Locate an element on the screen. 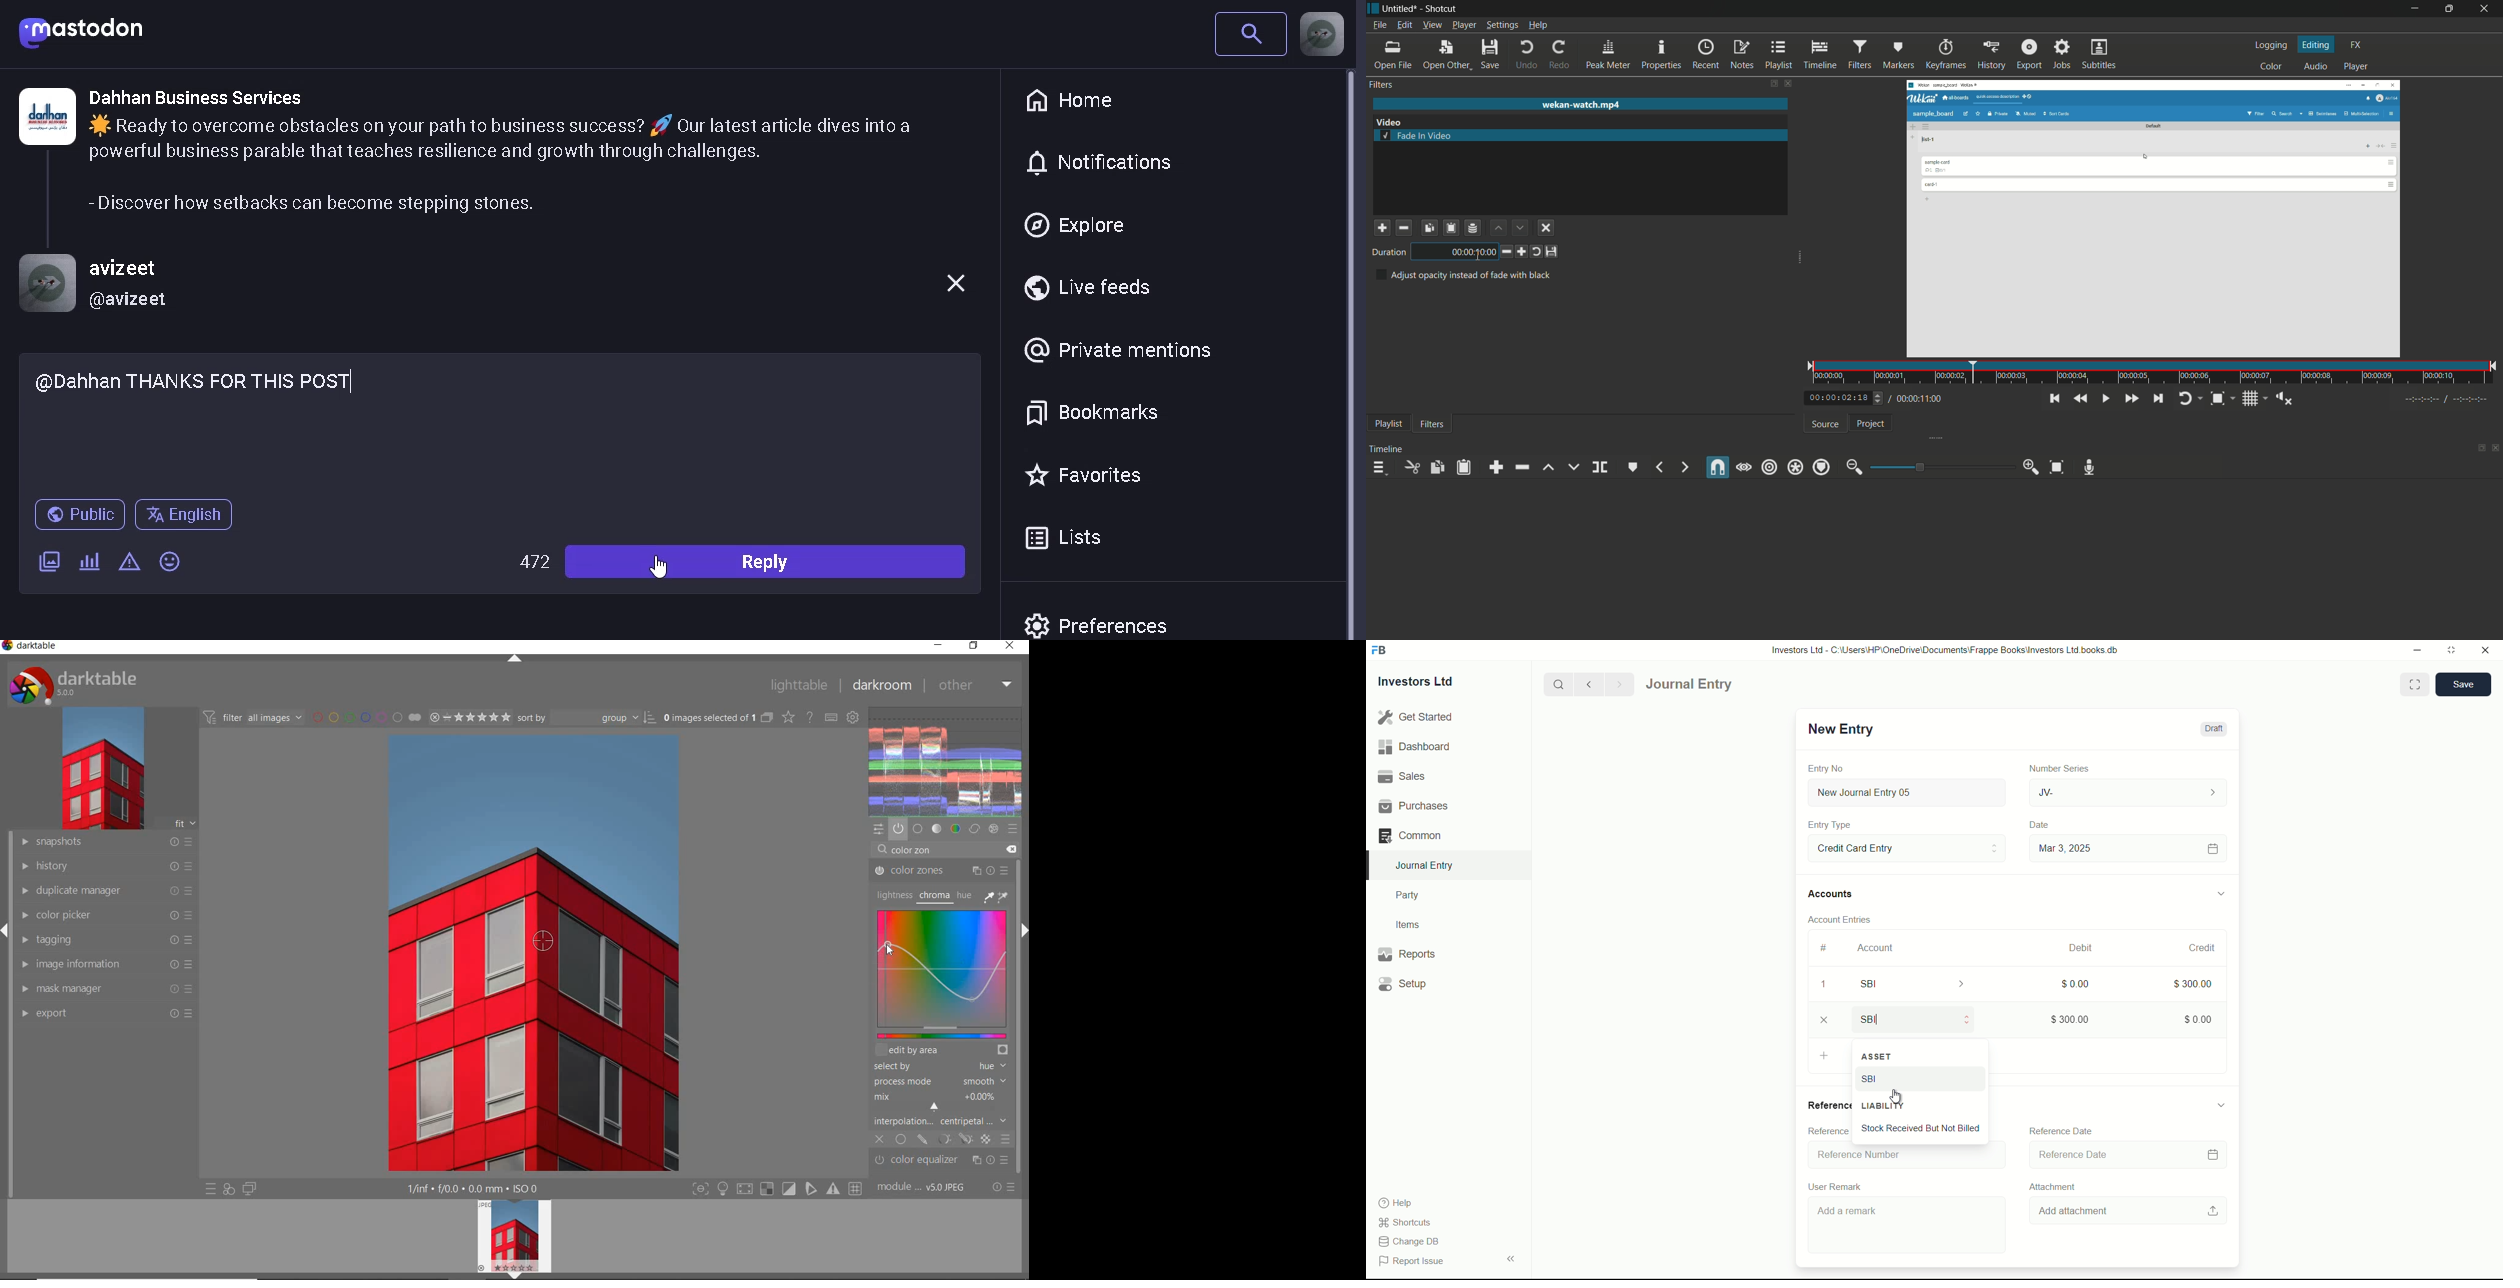 This screenshot has height=1288, width=2520. MASK OPTIONS is located at coordinates (954, 1139).